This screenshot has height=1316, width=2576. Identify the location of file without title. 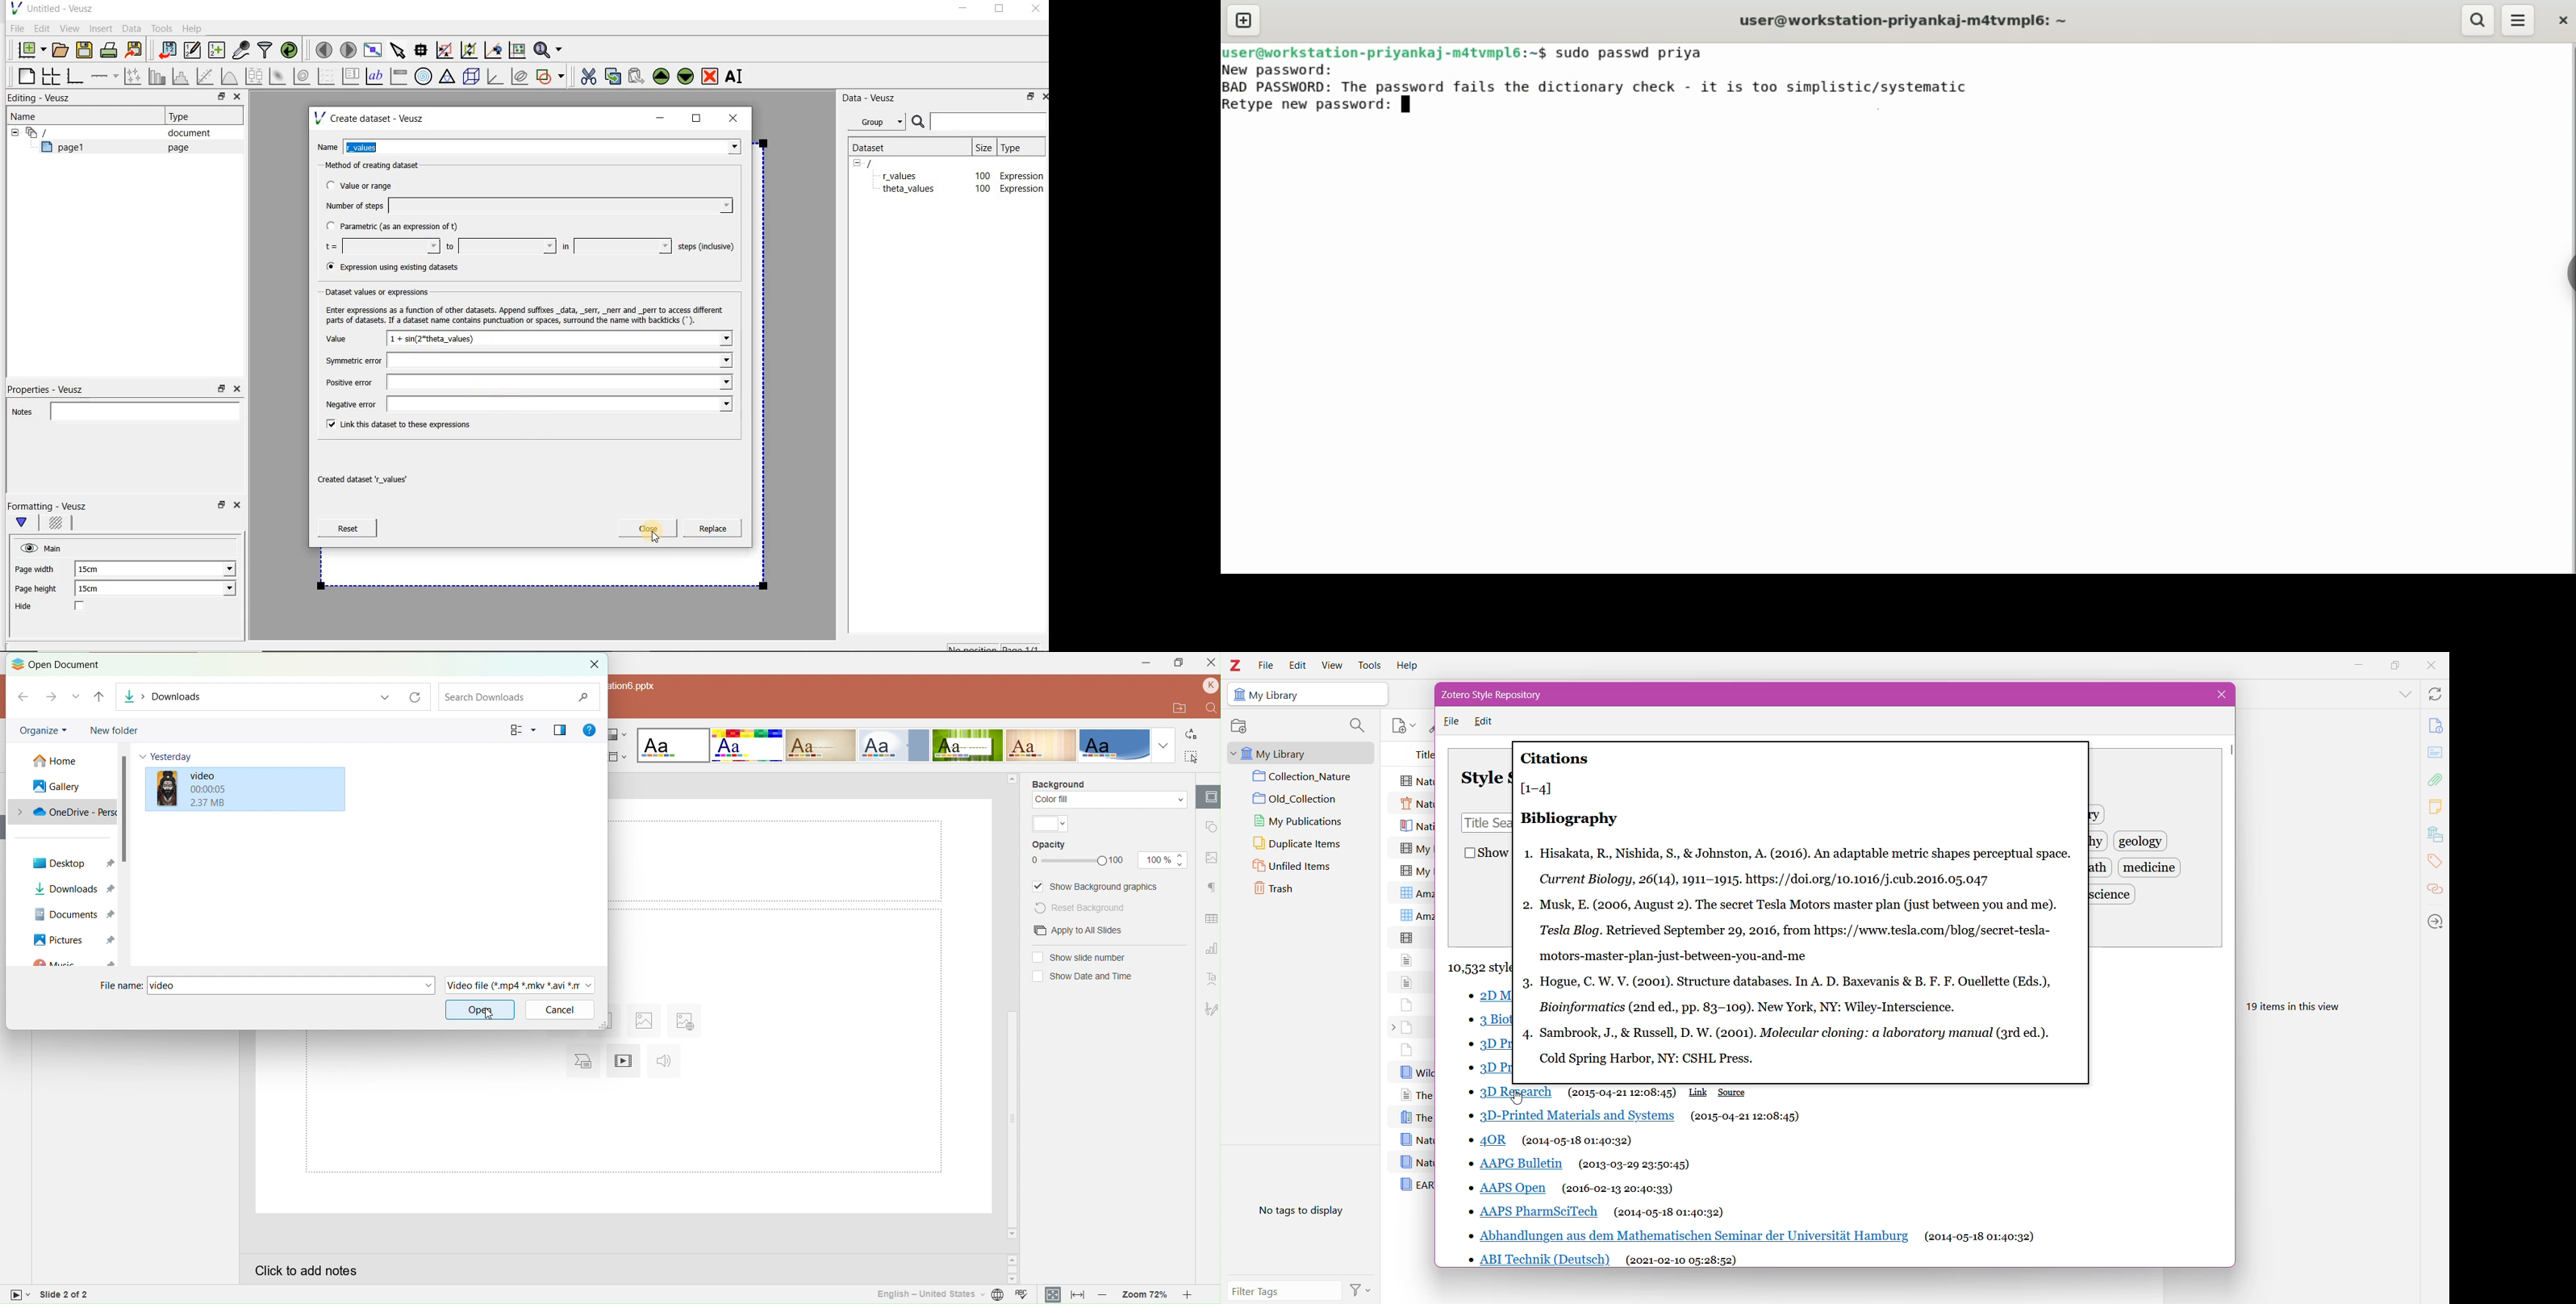
(1407, 1004).